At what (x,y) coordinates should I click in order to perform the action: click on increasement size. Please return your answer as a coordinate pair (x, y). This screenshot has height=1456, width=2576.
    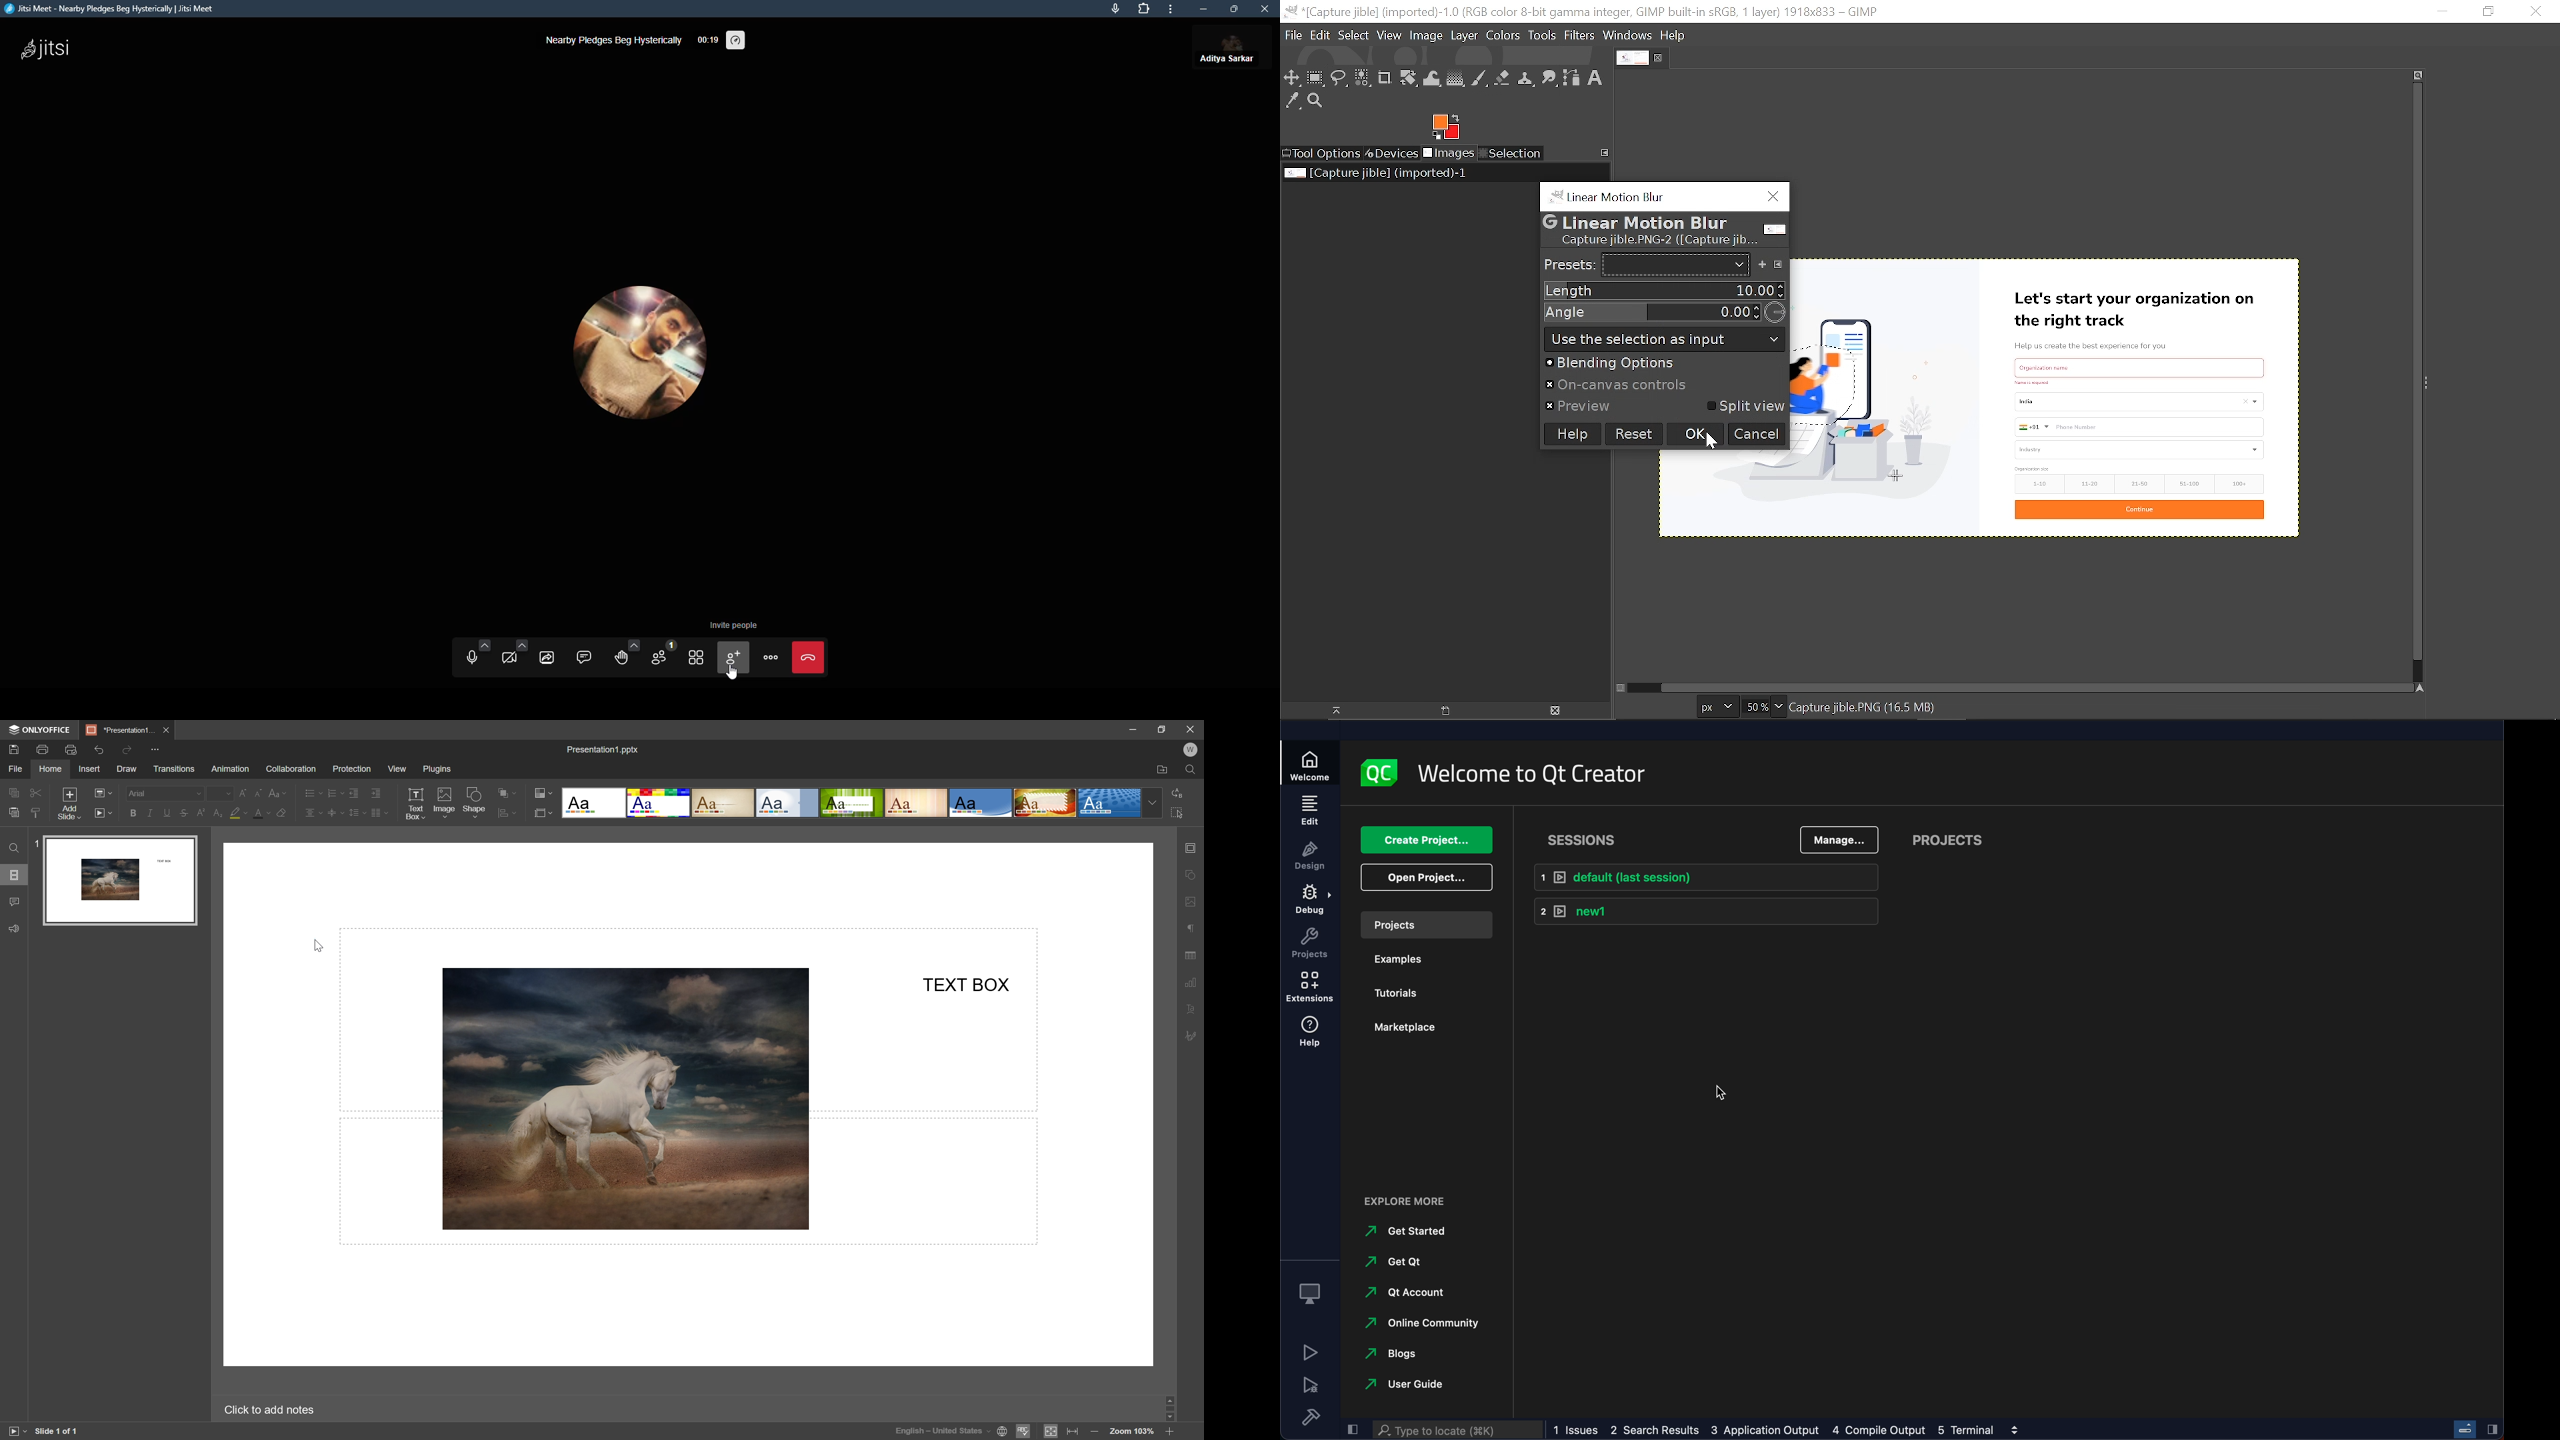
    Looking at the image, I should click on (245, 793).